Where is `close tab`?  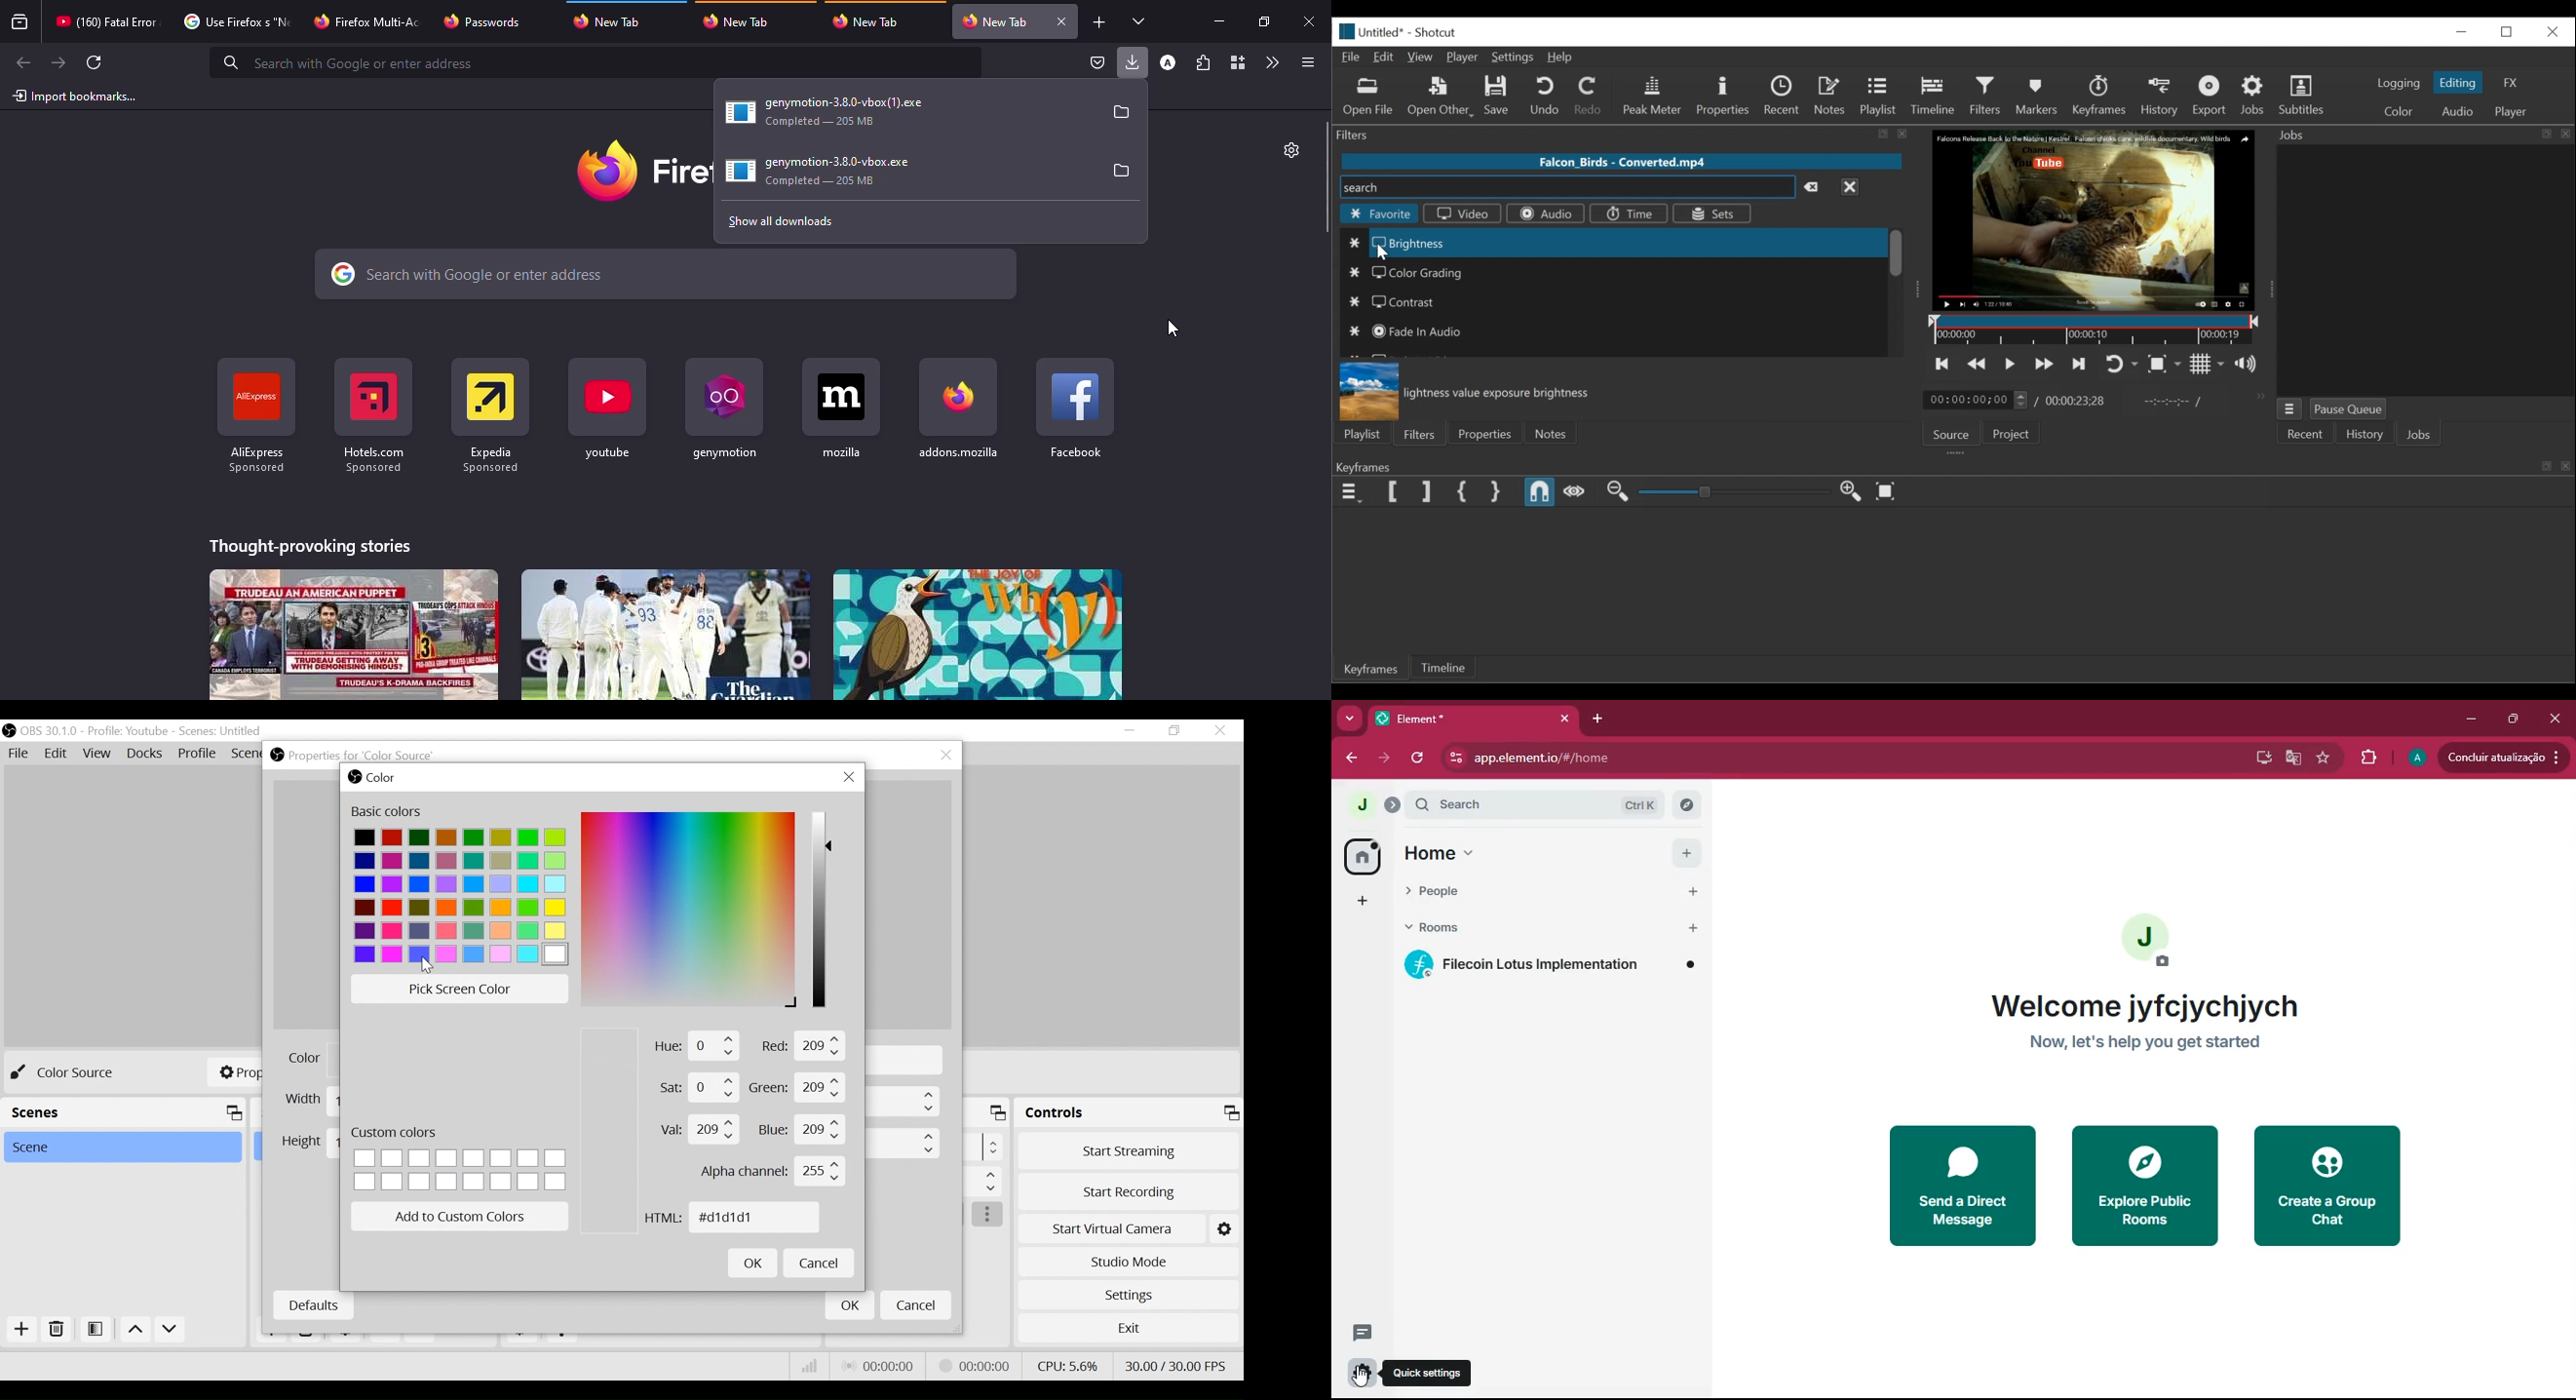
close tab is located at coordinates (1565, 719).